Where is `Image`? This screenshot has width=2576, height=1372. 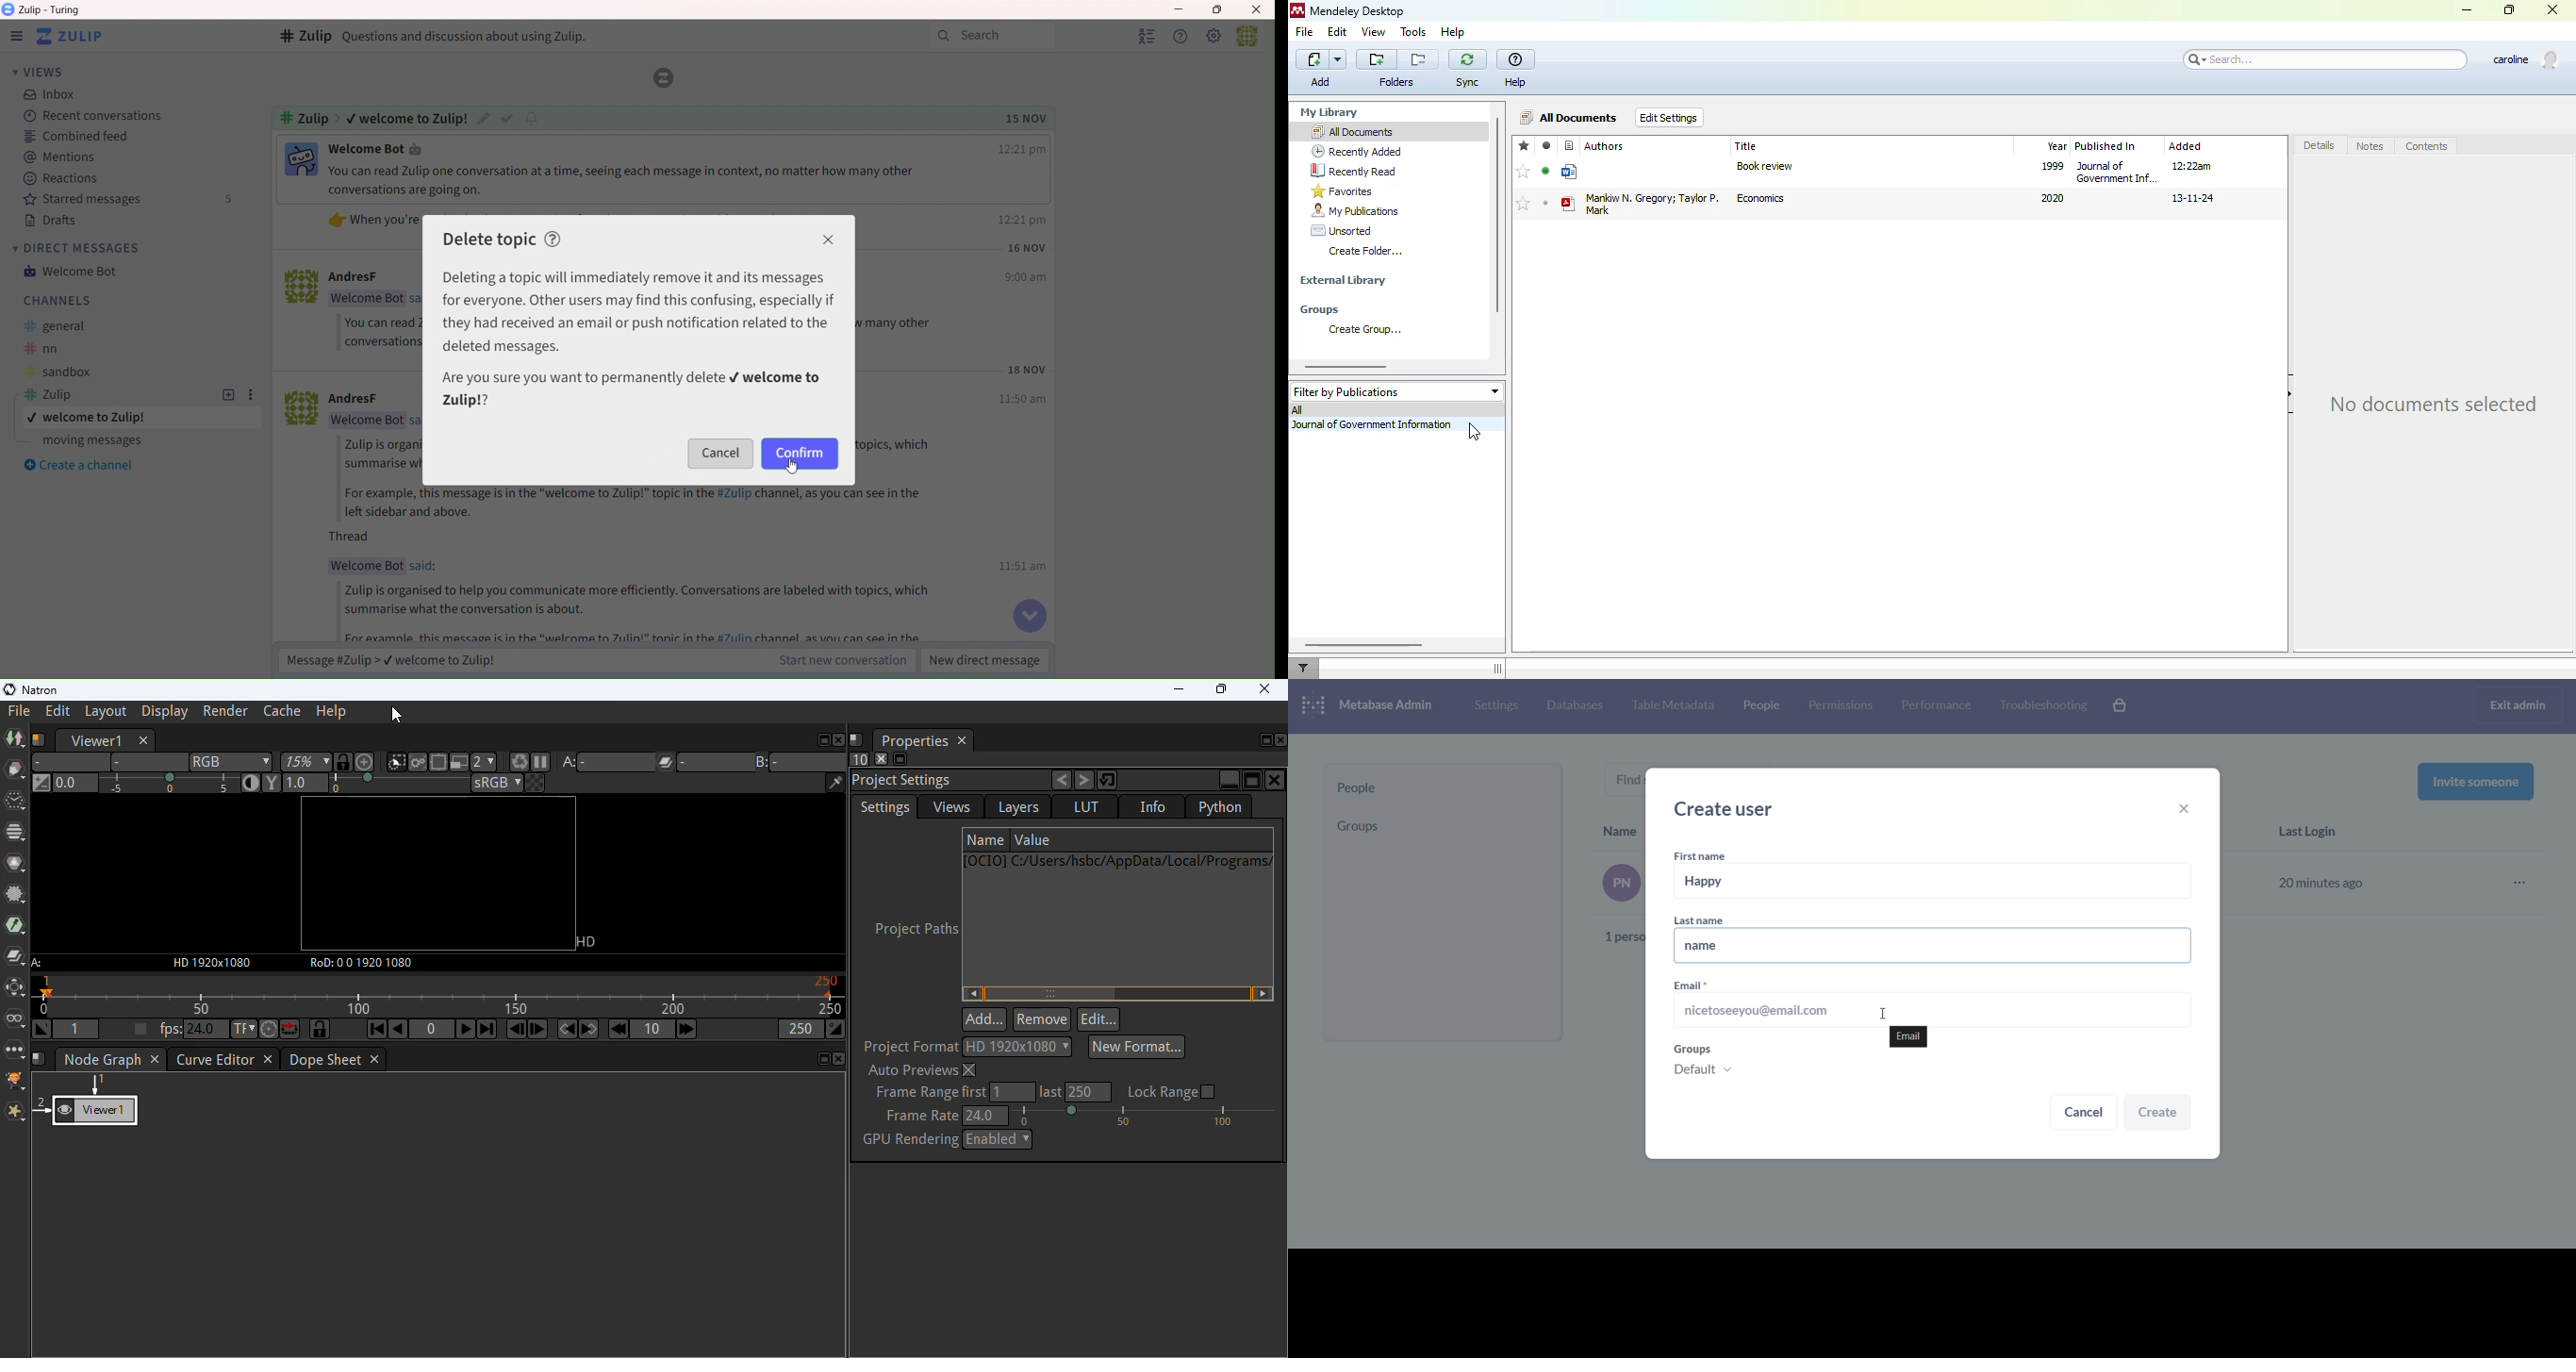 Image is located at coordinates (302, 158).